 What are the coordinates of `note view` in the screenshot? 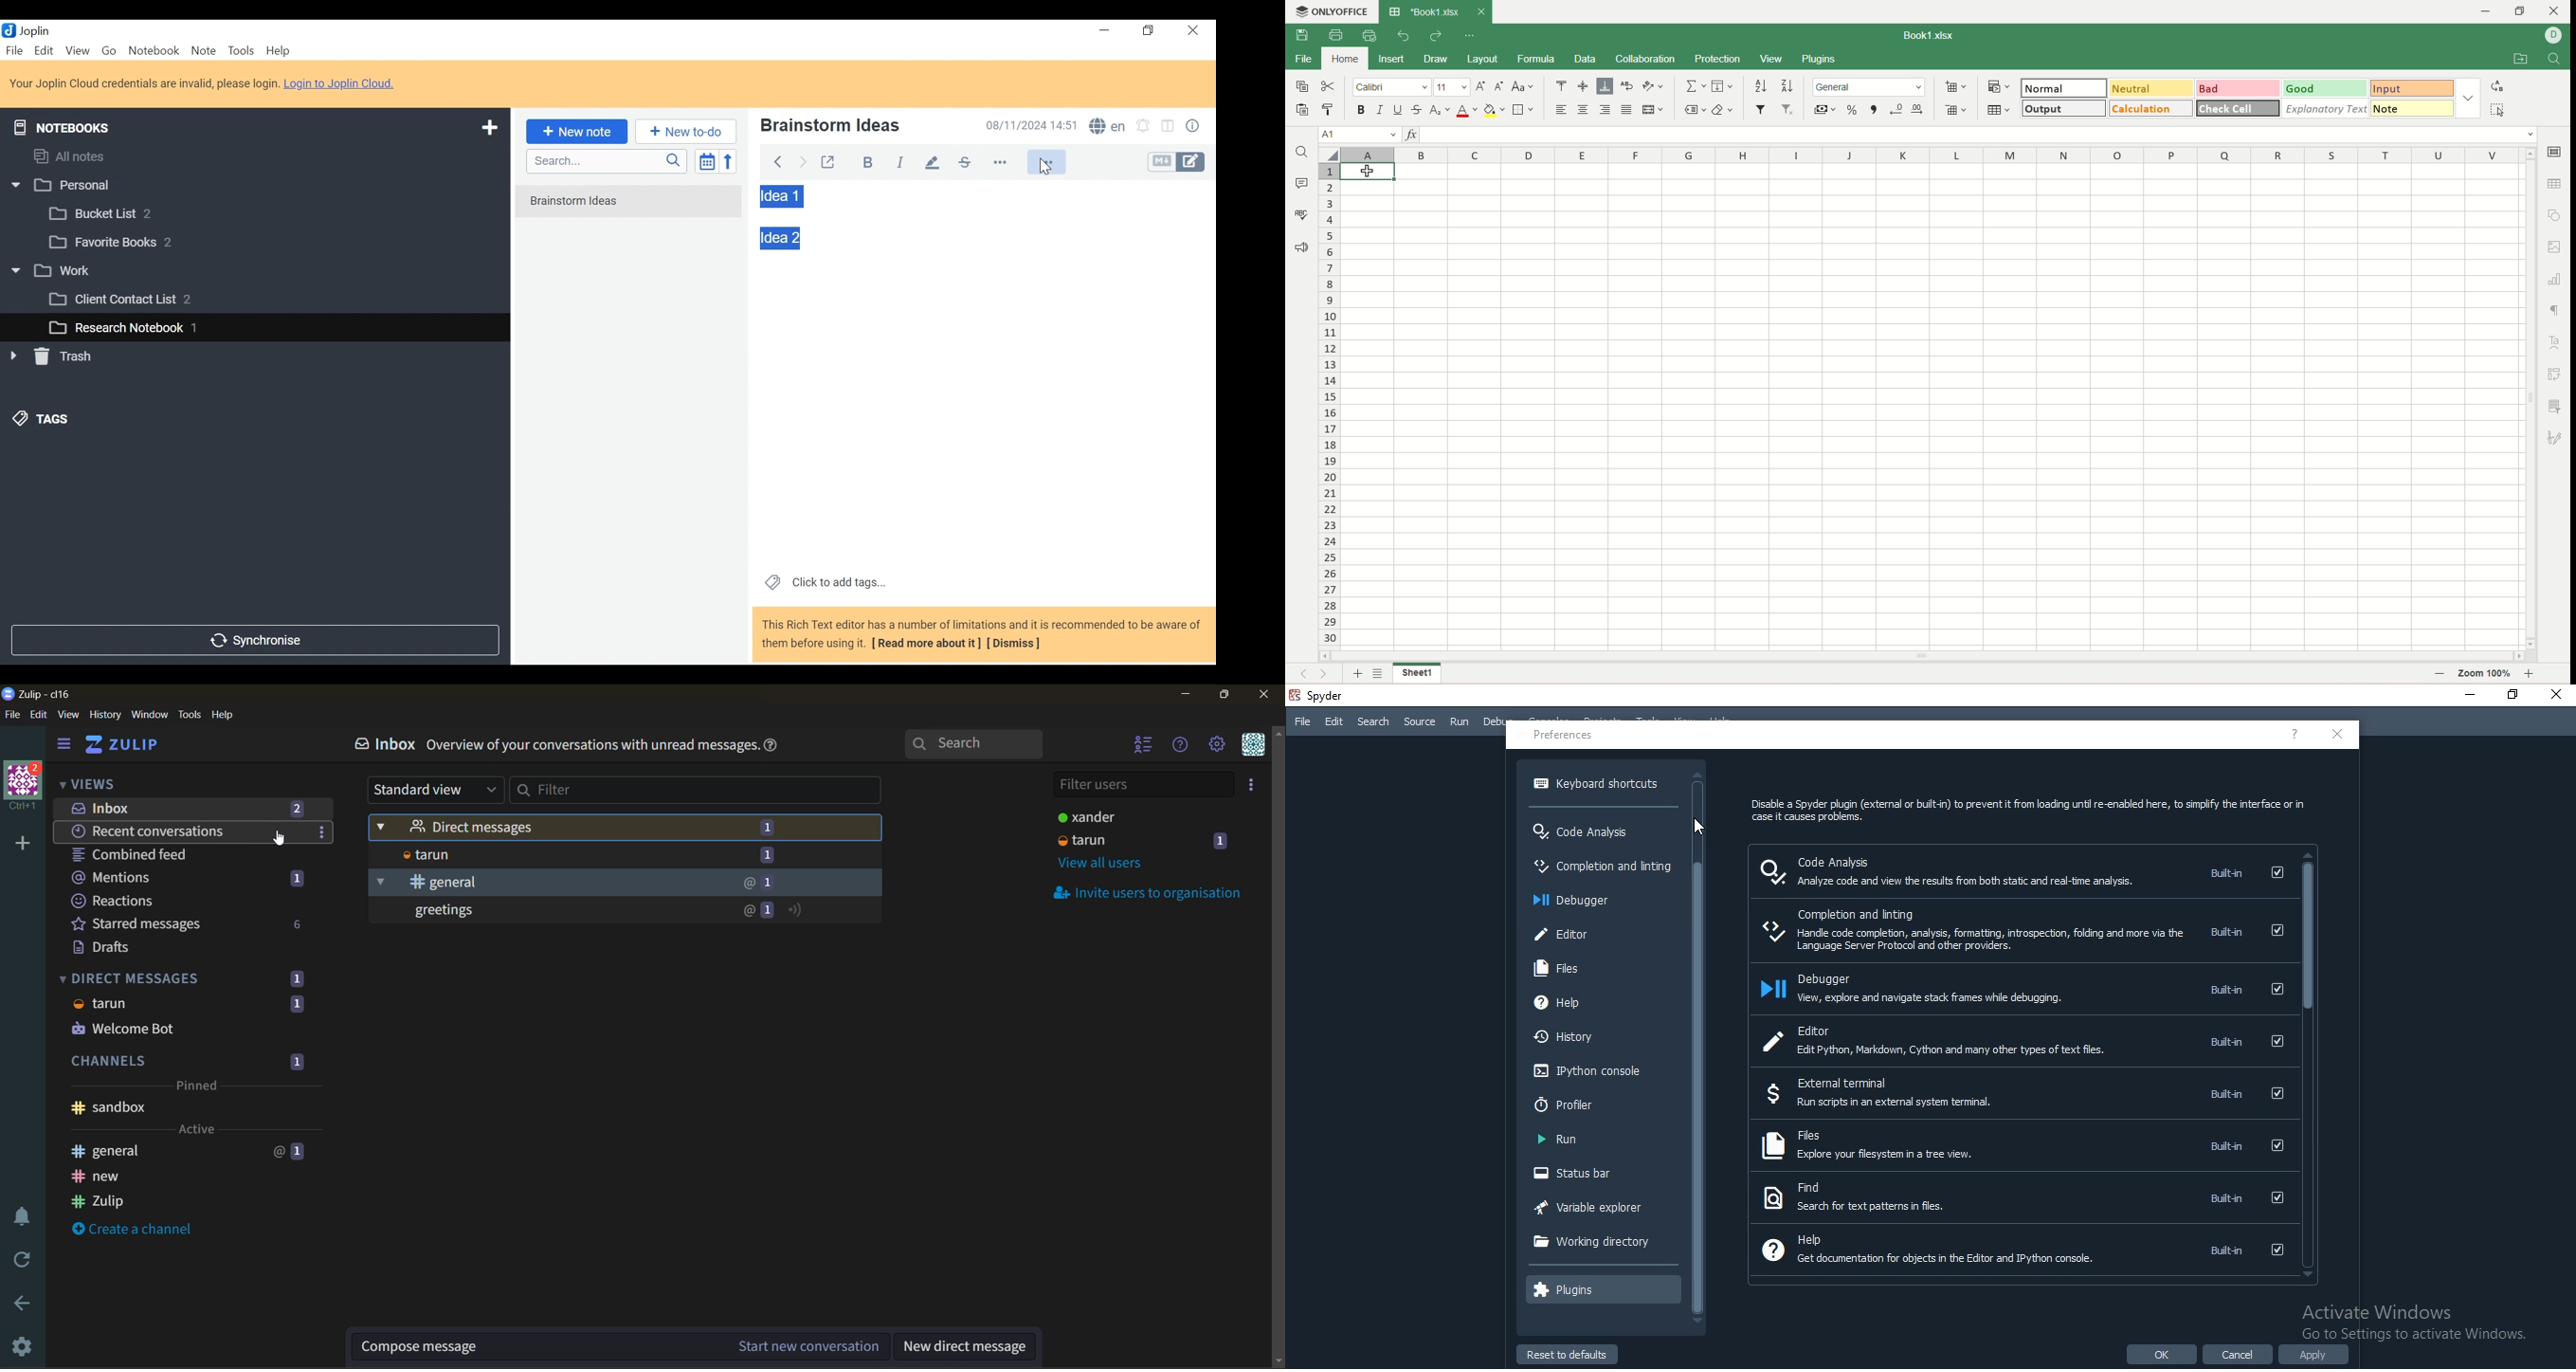 It's located at (782, 196).